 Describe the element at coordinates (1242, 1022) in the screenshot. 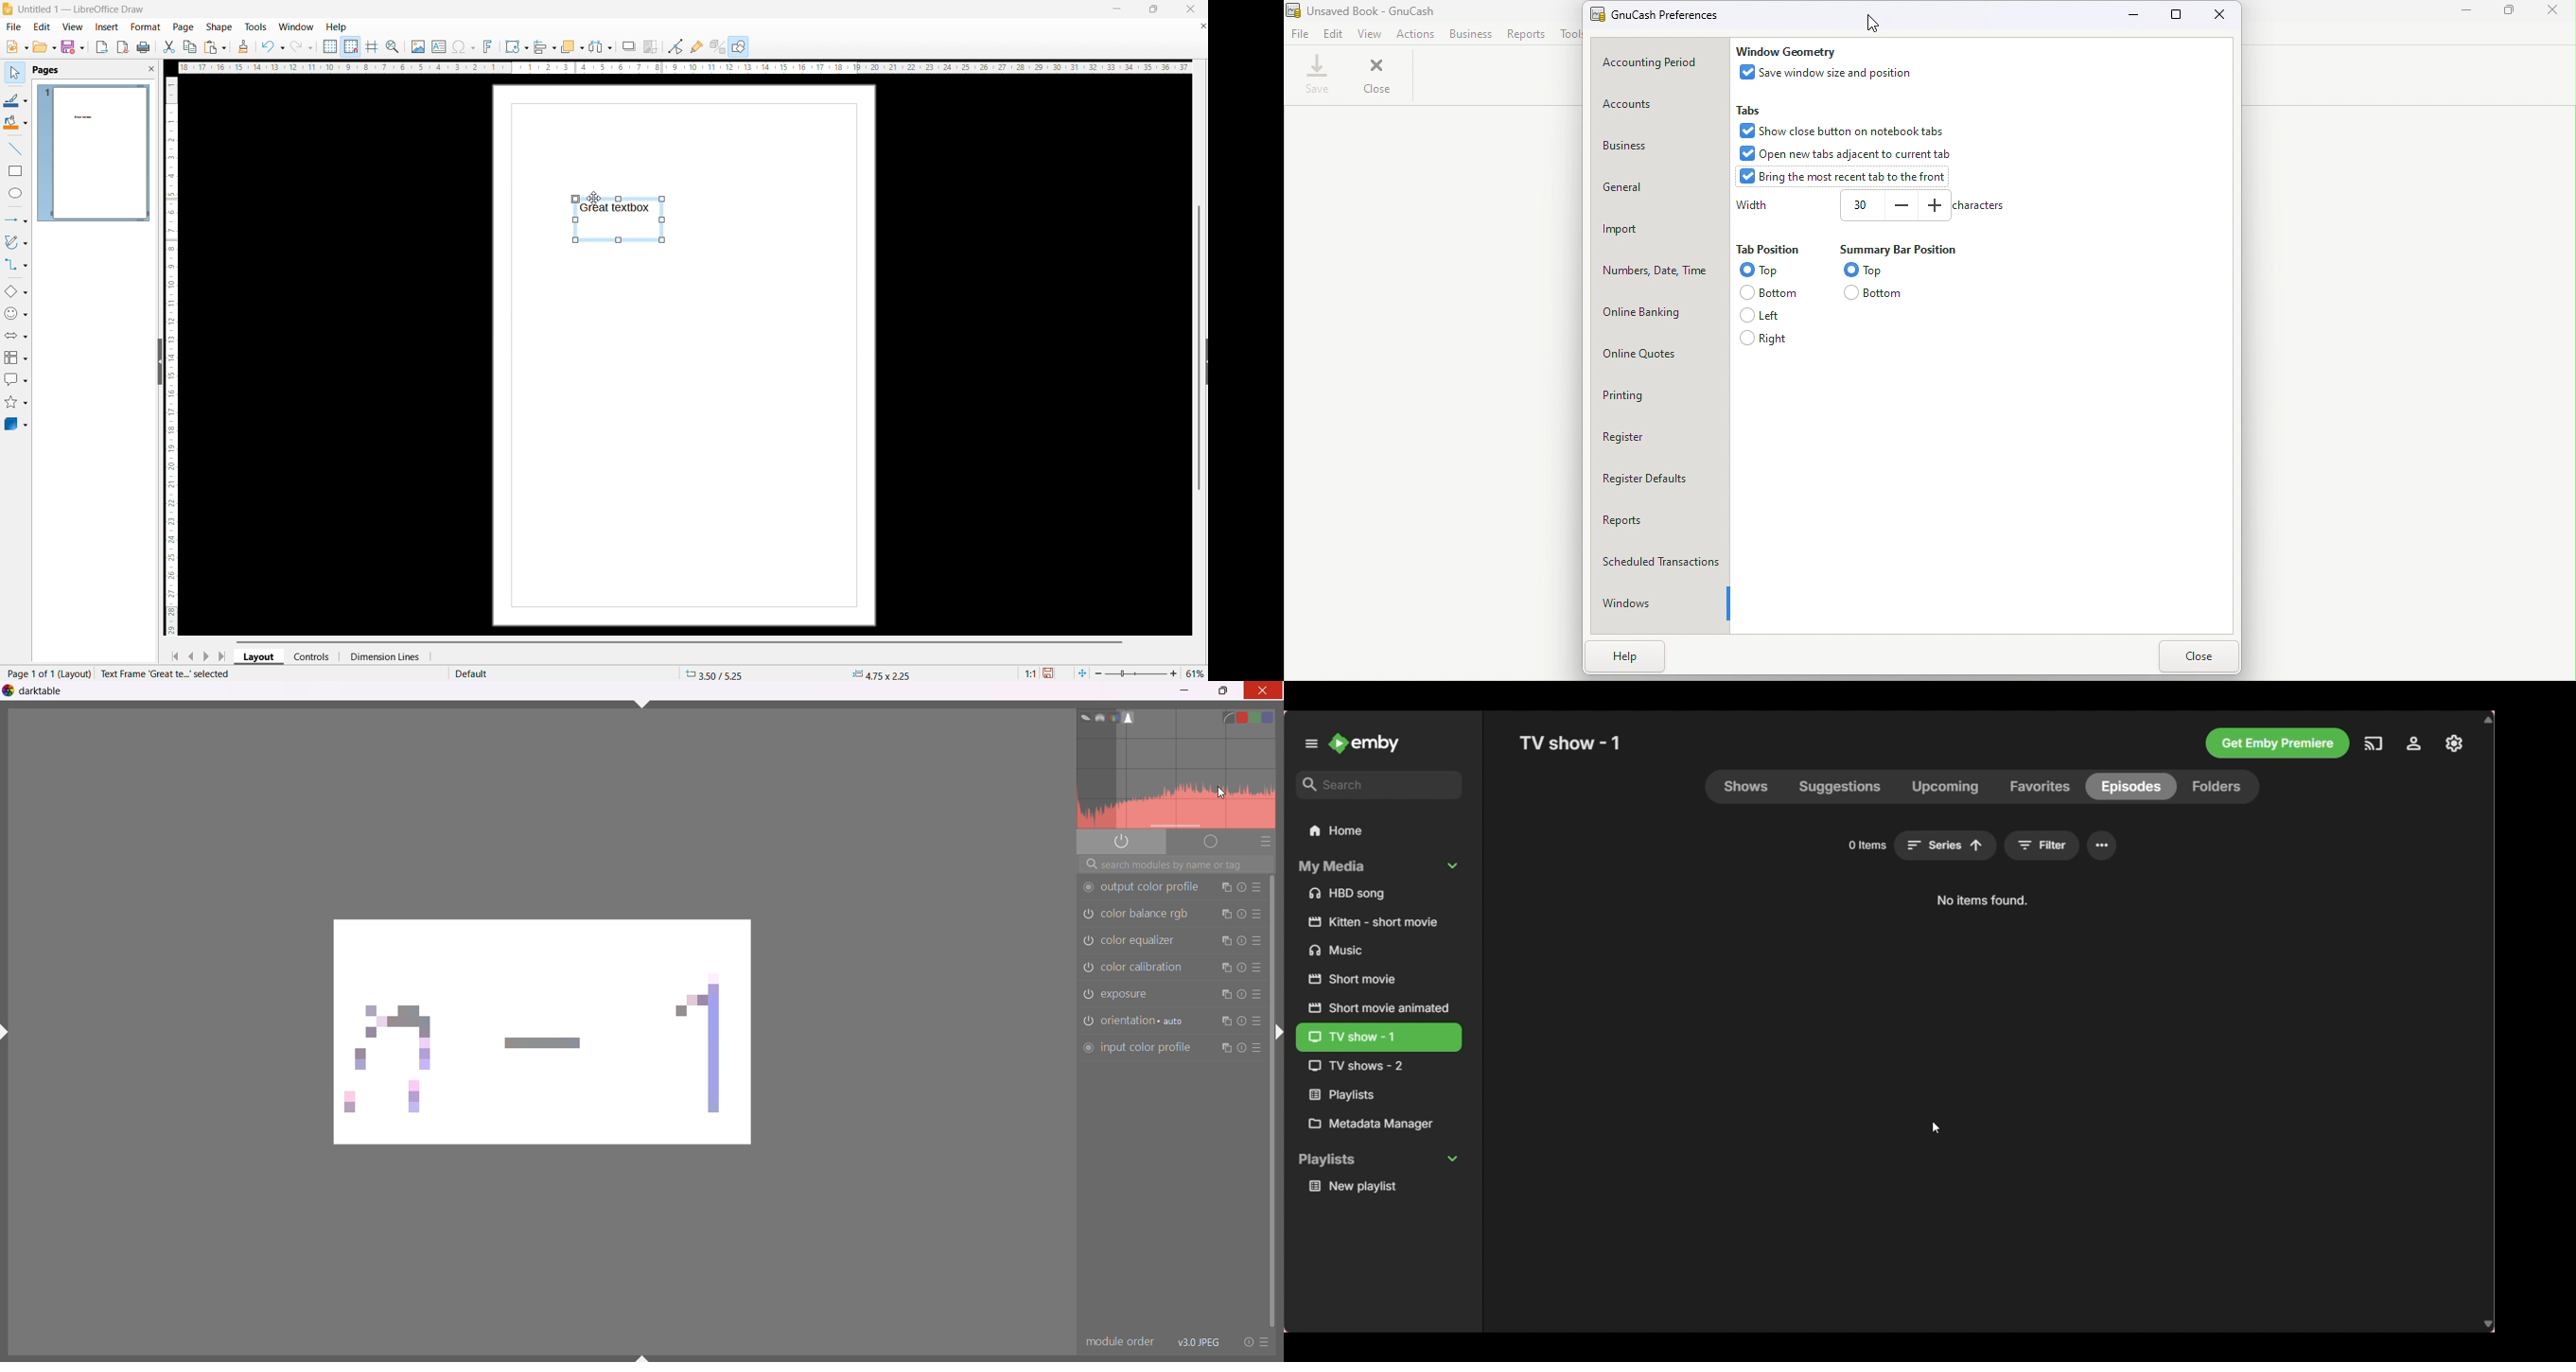

I see `reset parameters` at that location.